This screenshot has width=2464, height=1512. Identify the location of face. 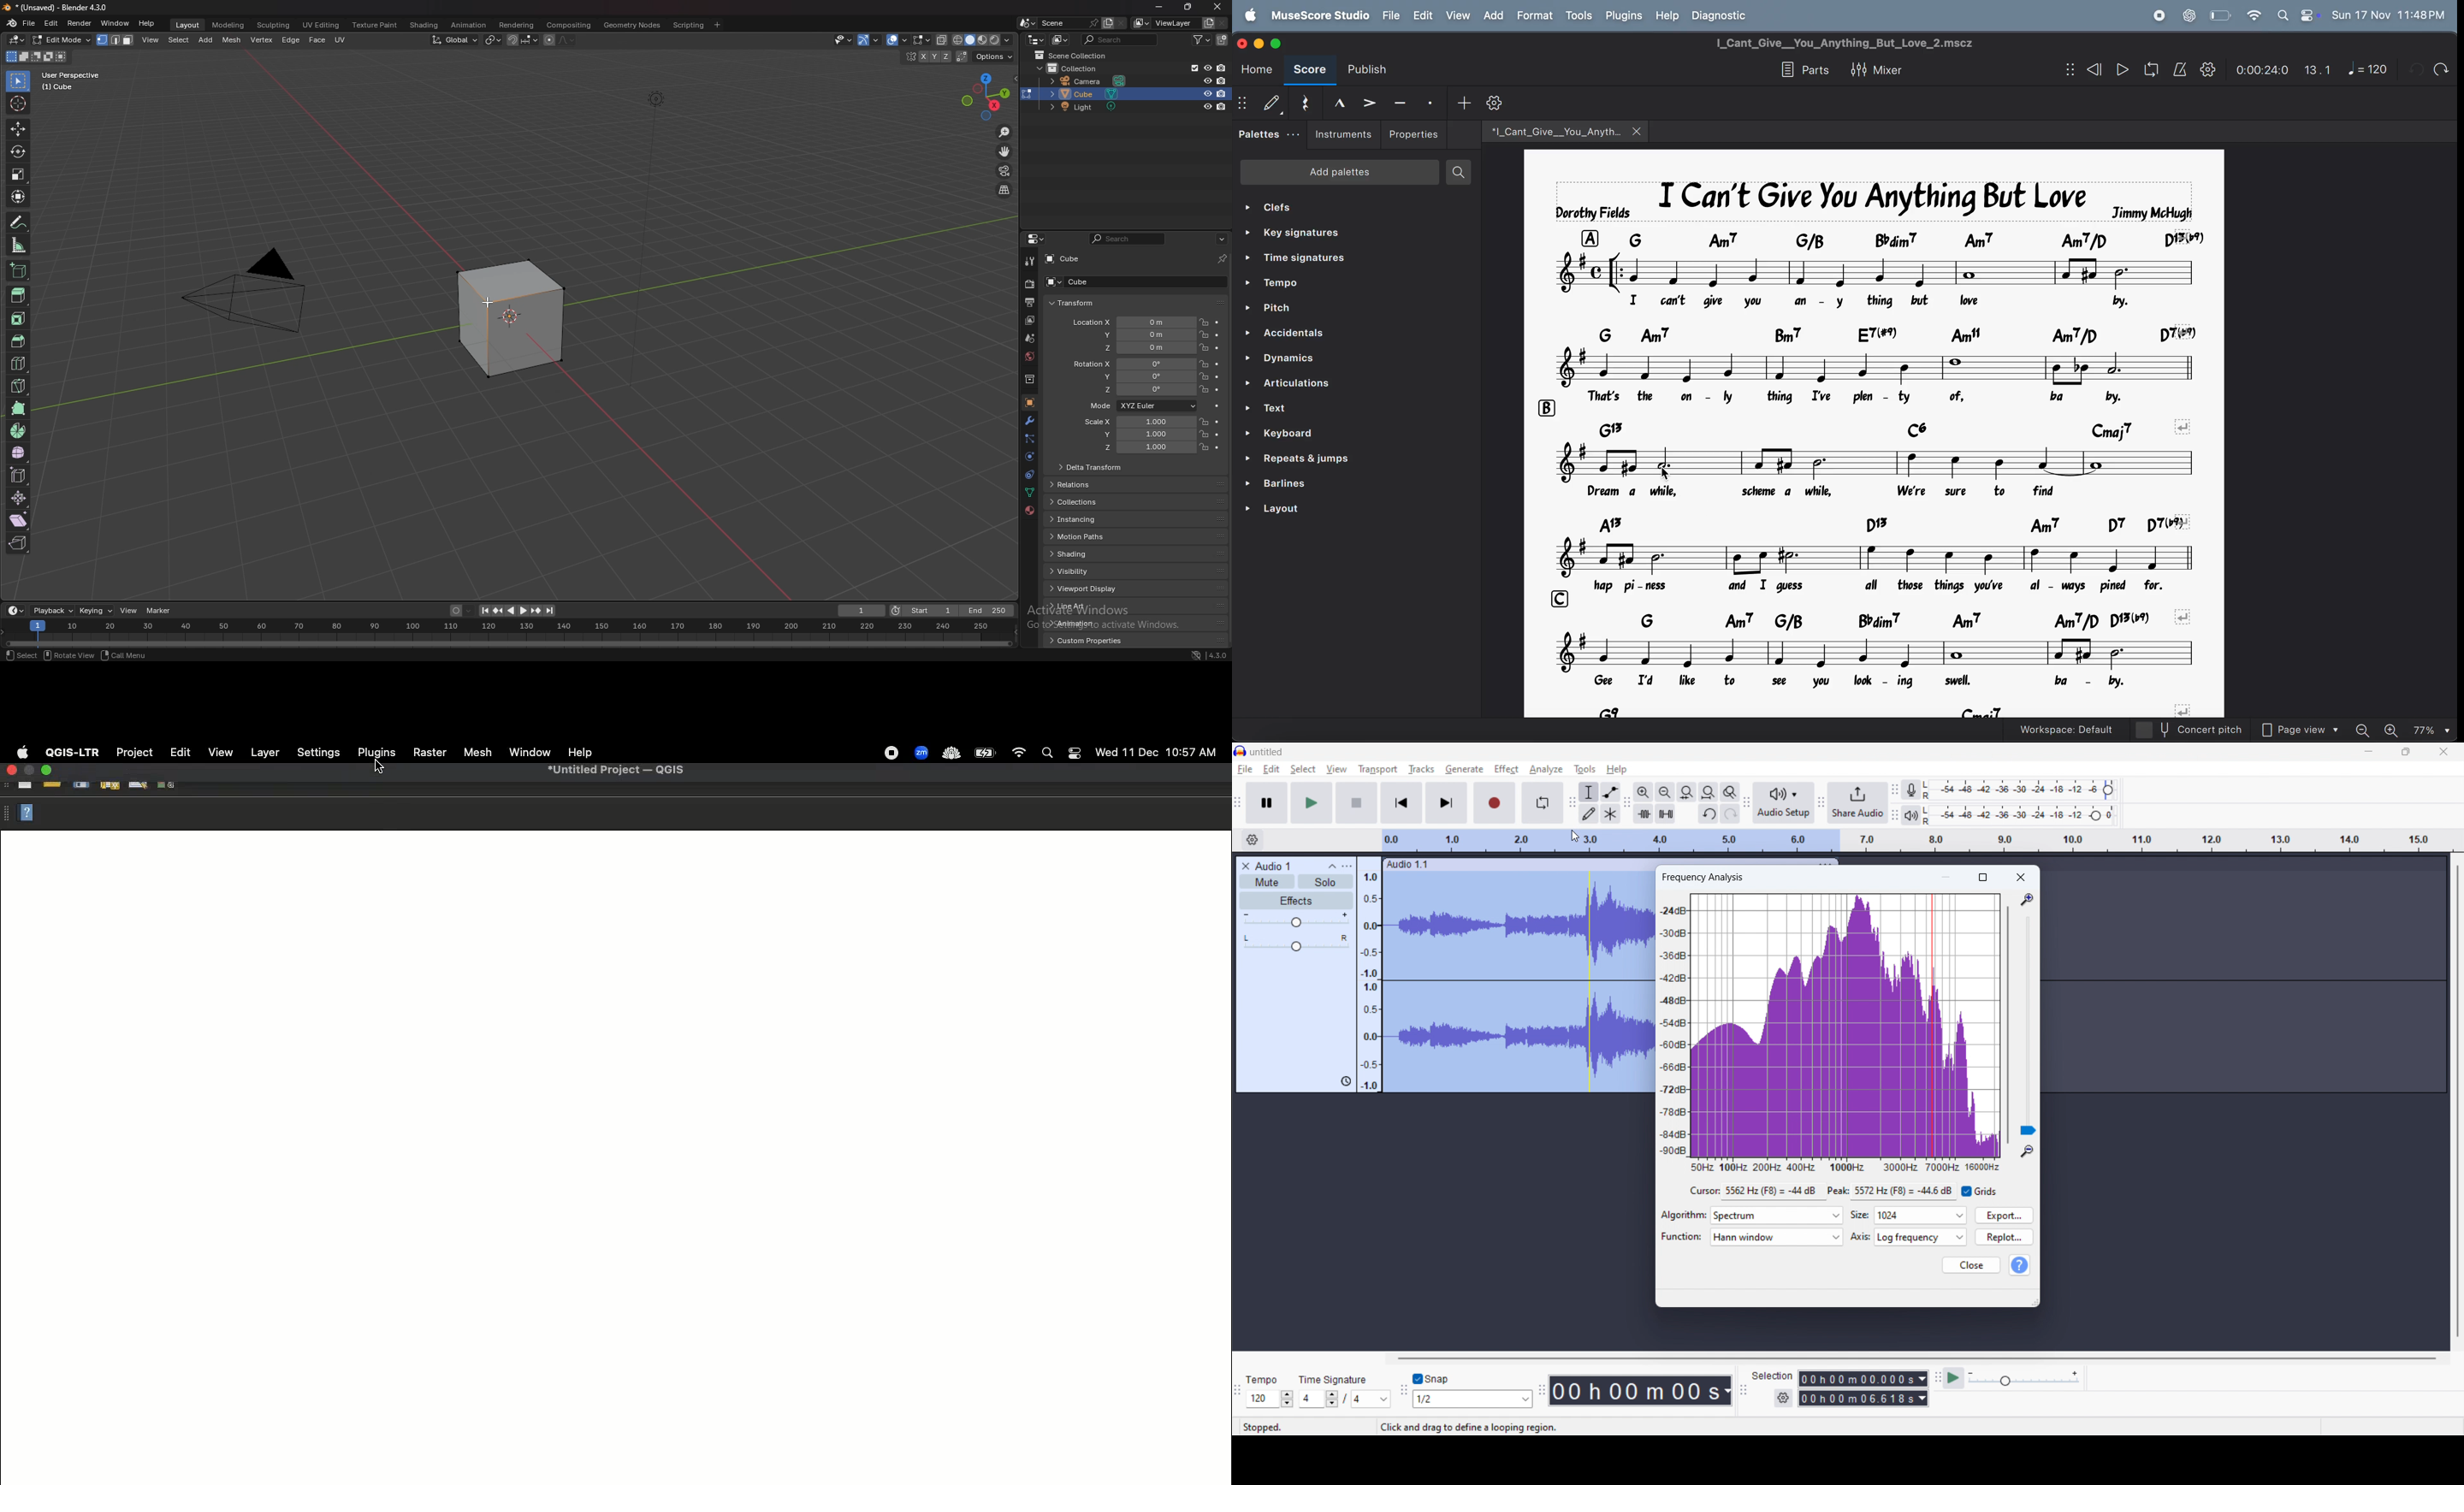
(315, 41).